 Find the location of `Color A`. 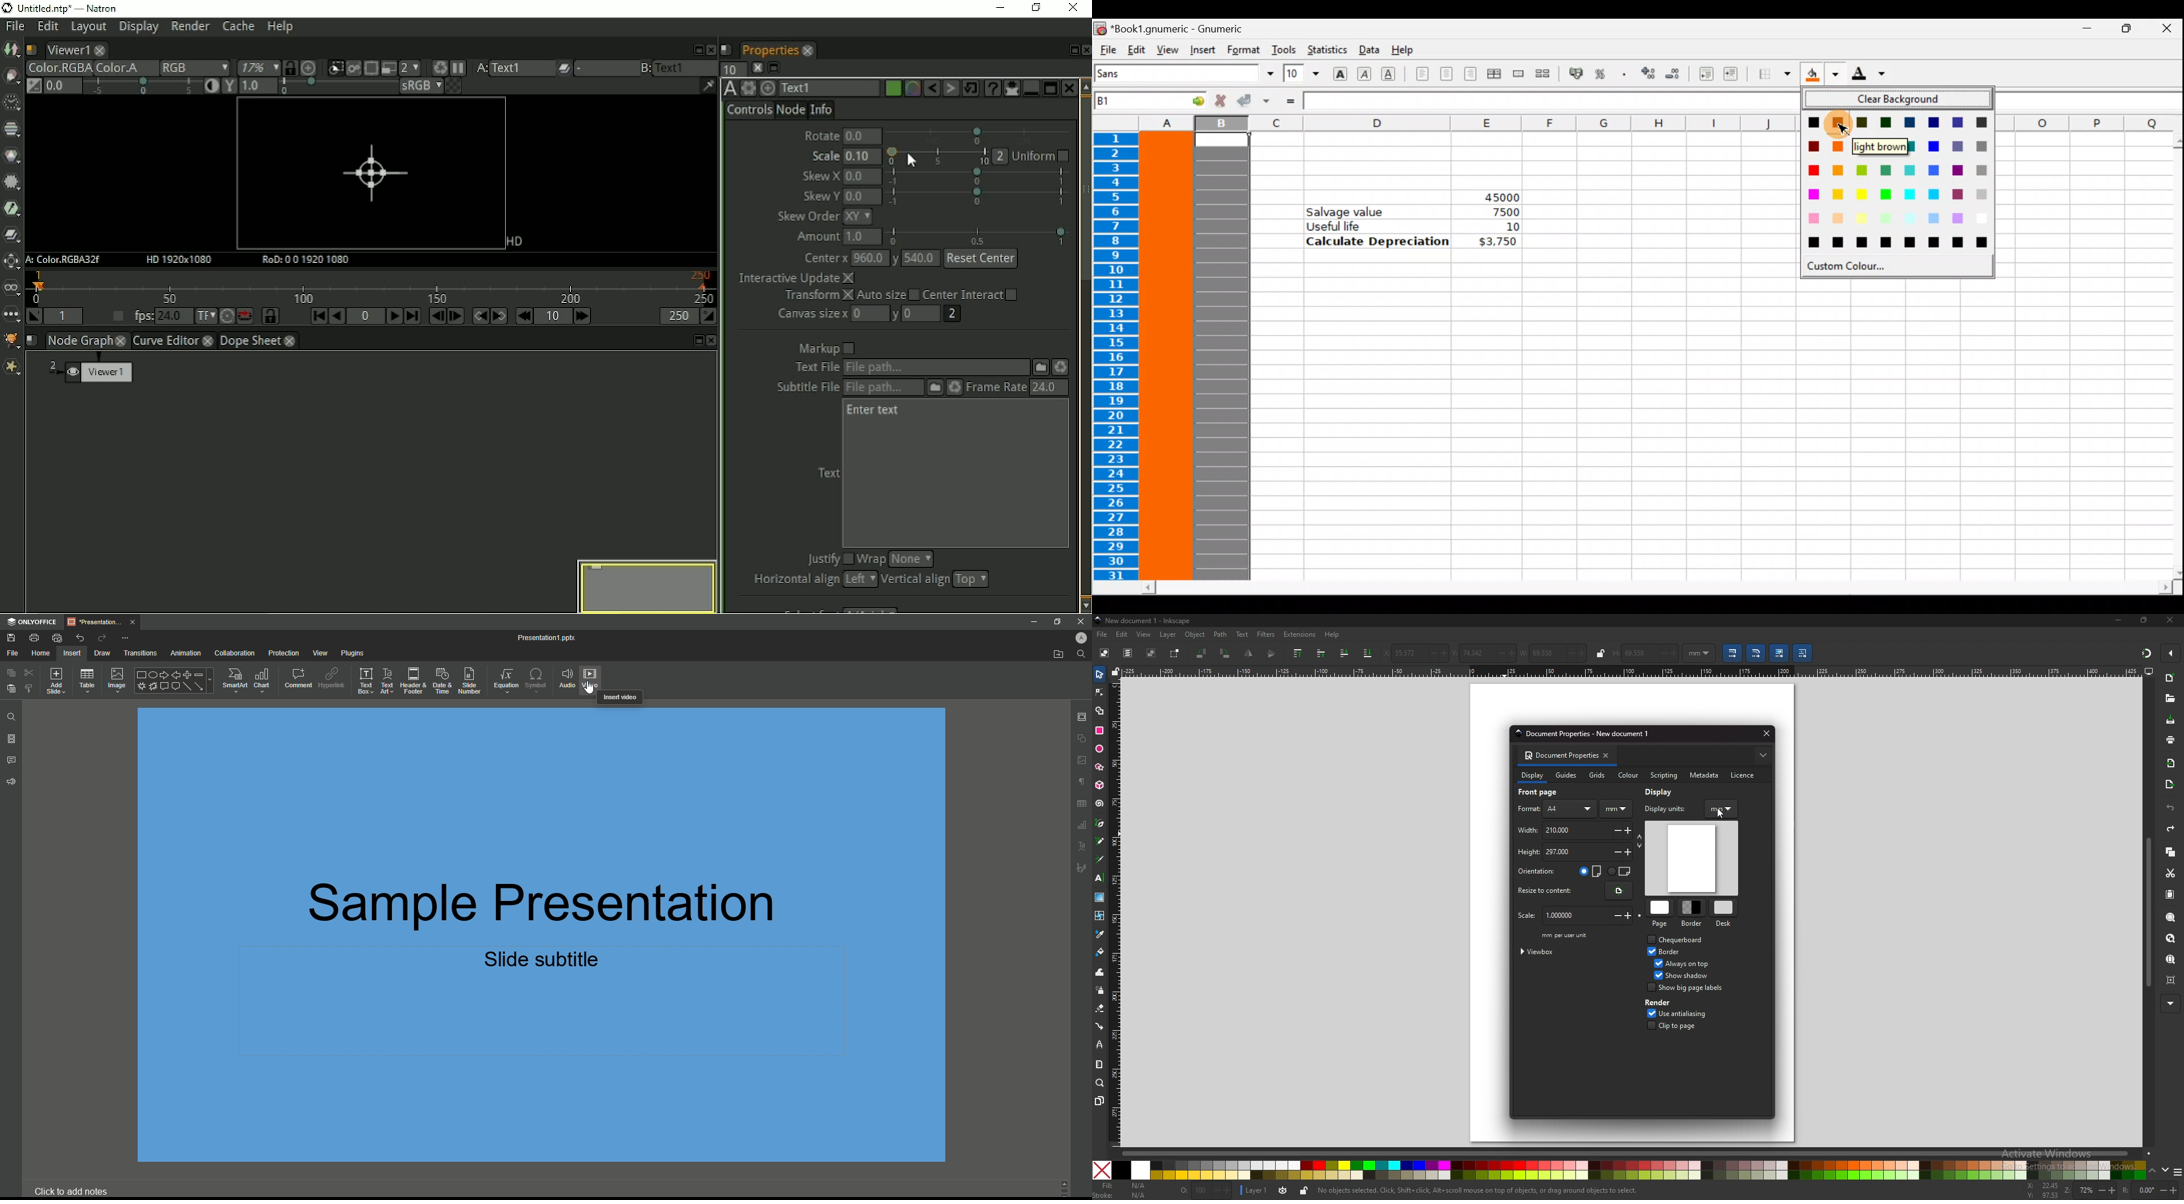

Color A is located at coordinates (119, 68).